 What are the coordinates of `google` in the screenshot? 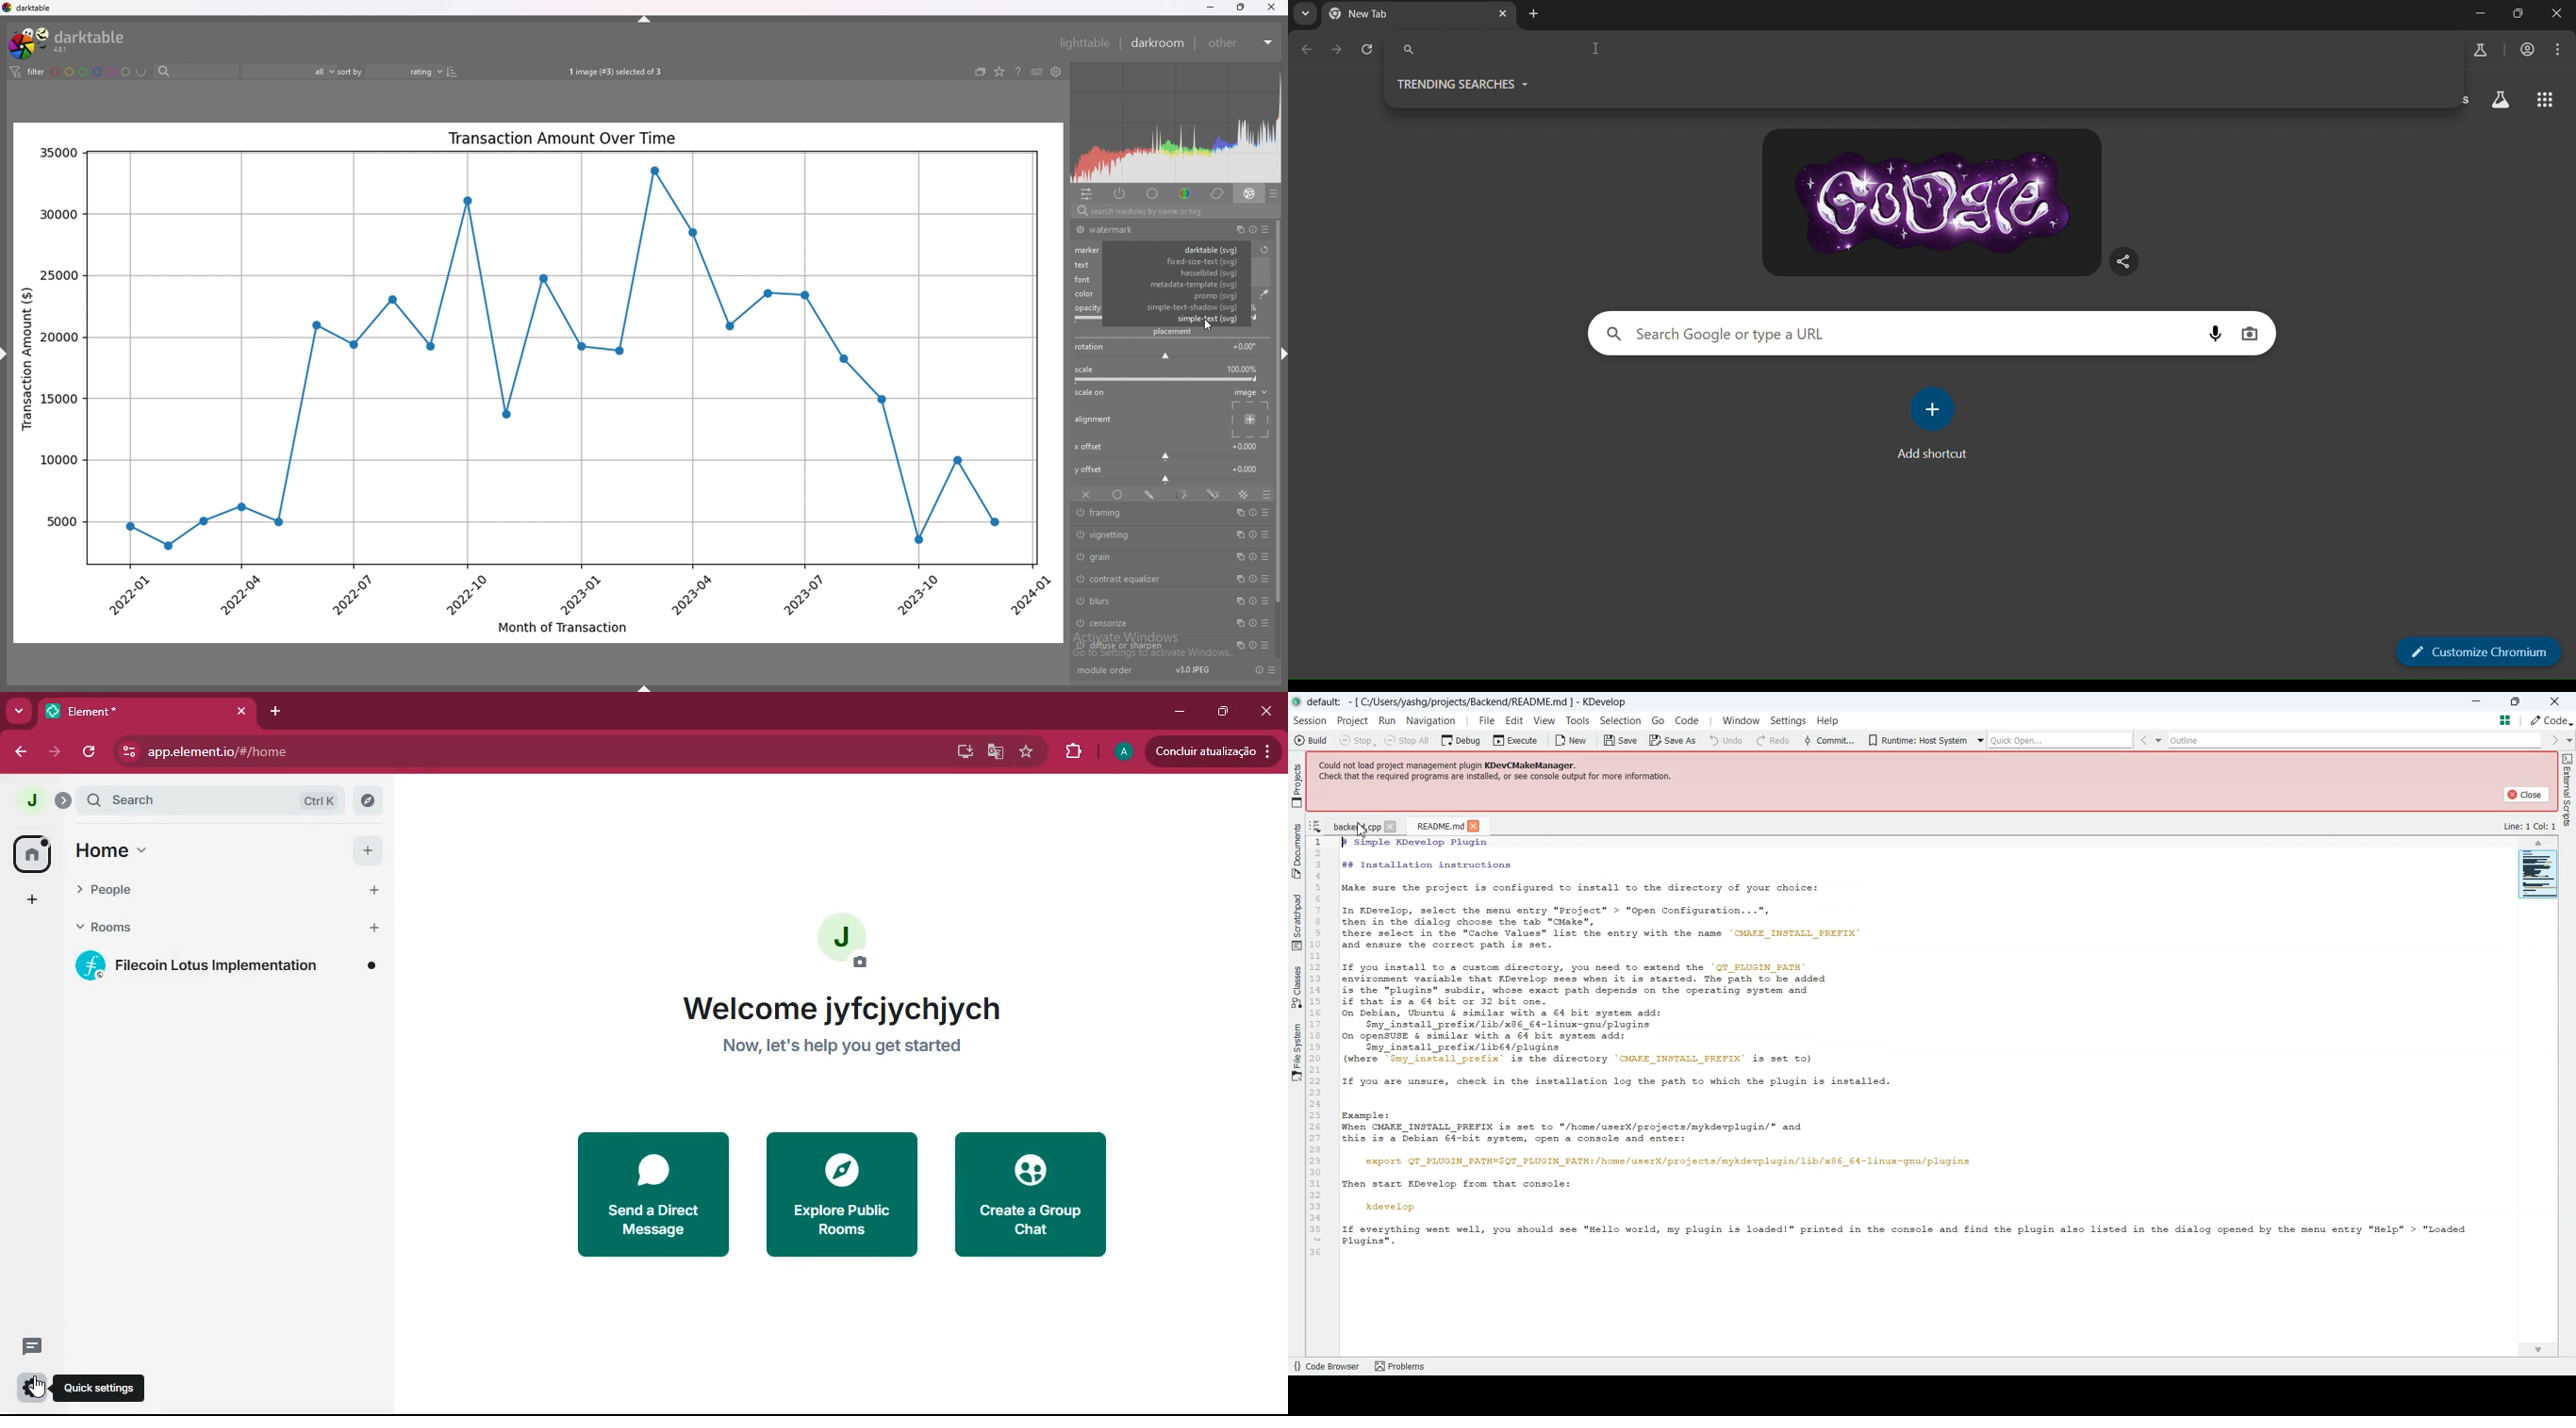 It's located at (1934, 203).